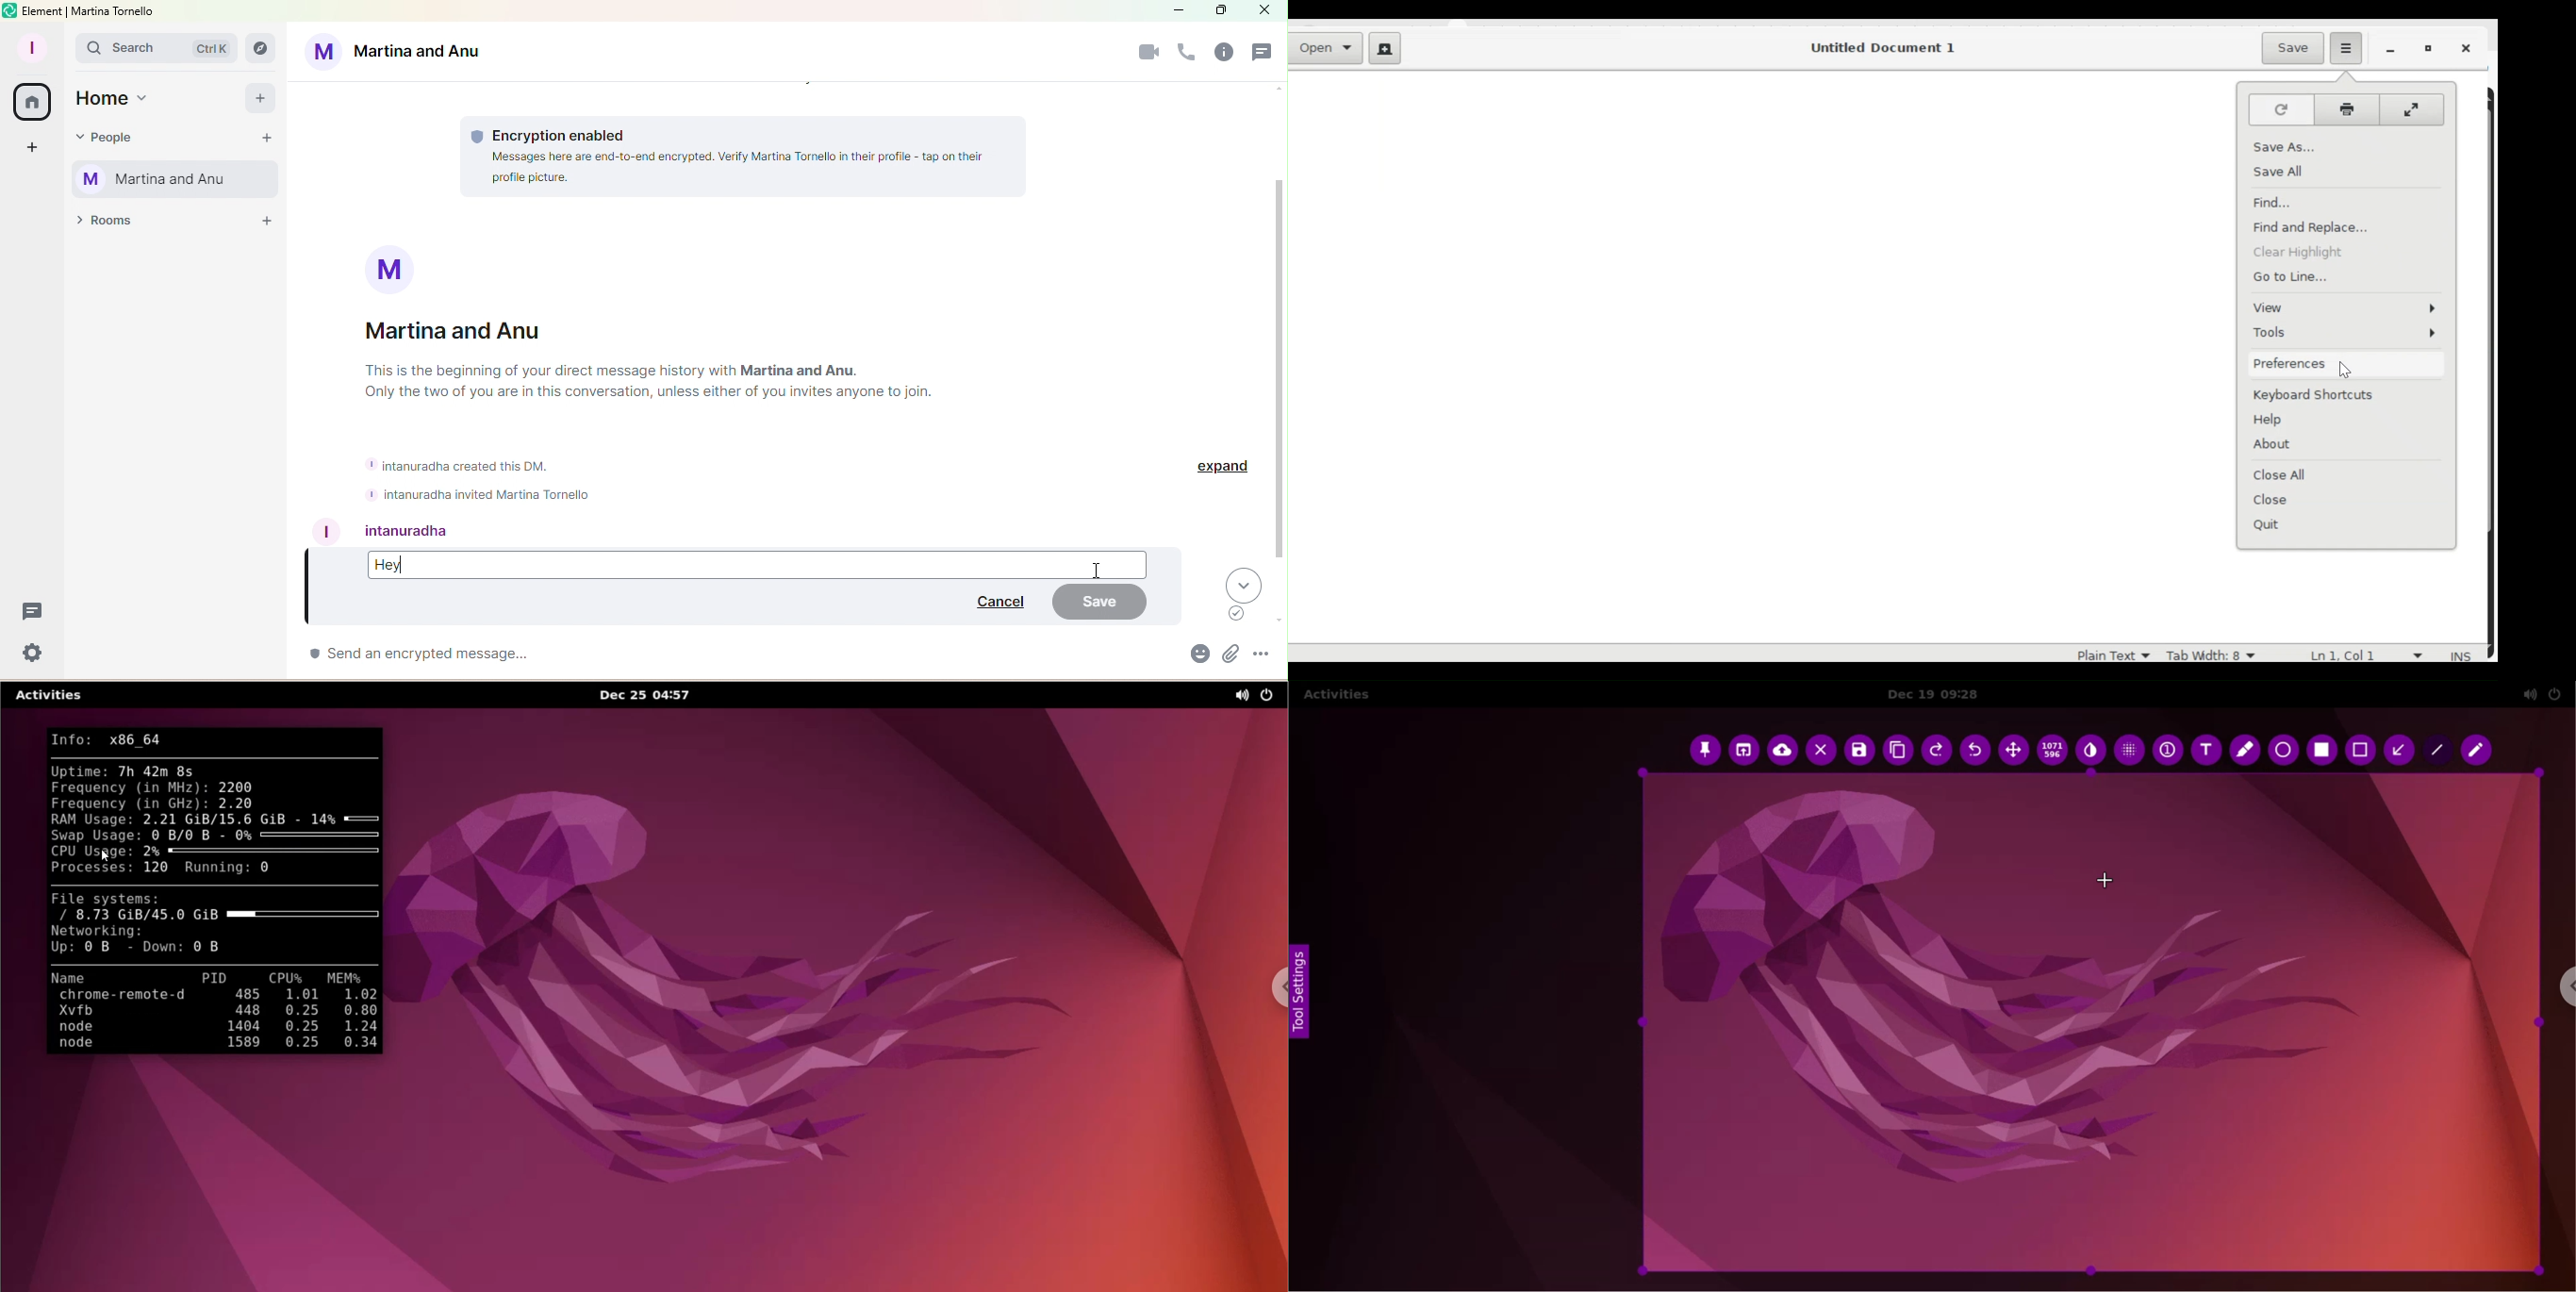  Describe the element at coordinates (1188, 53) in the screenshot. I see `Call` at that location.